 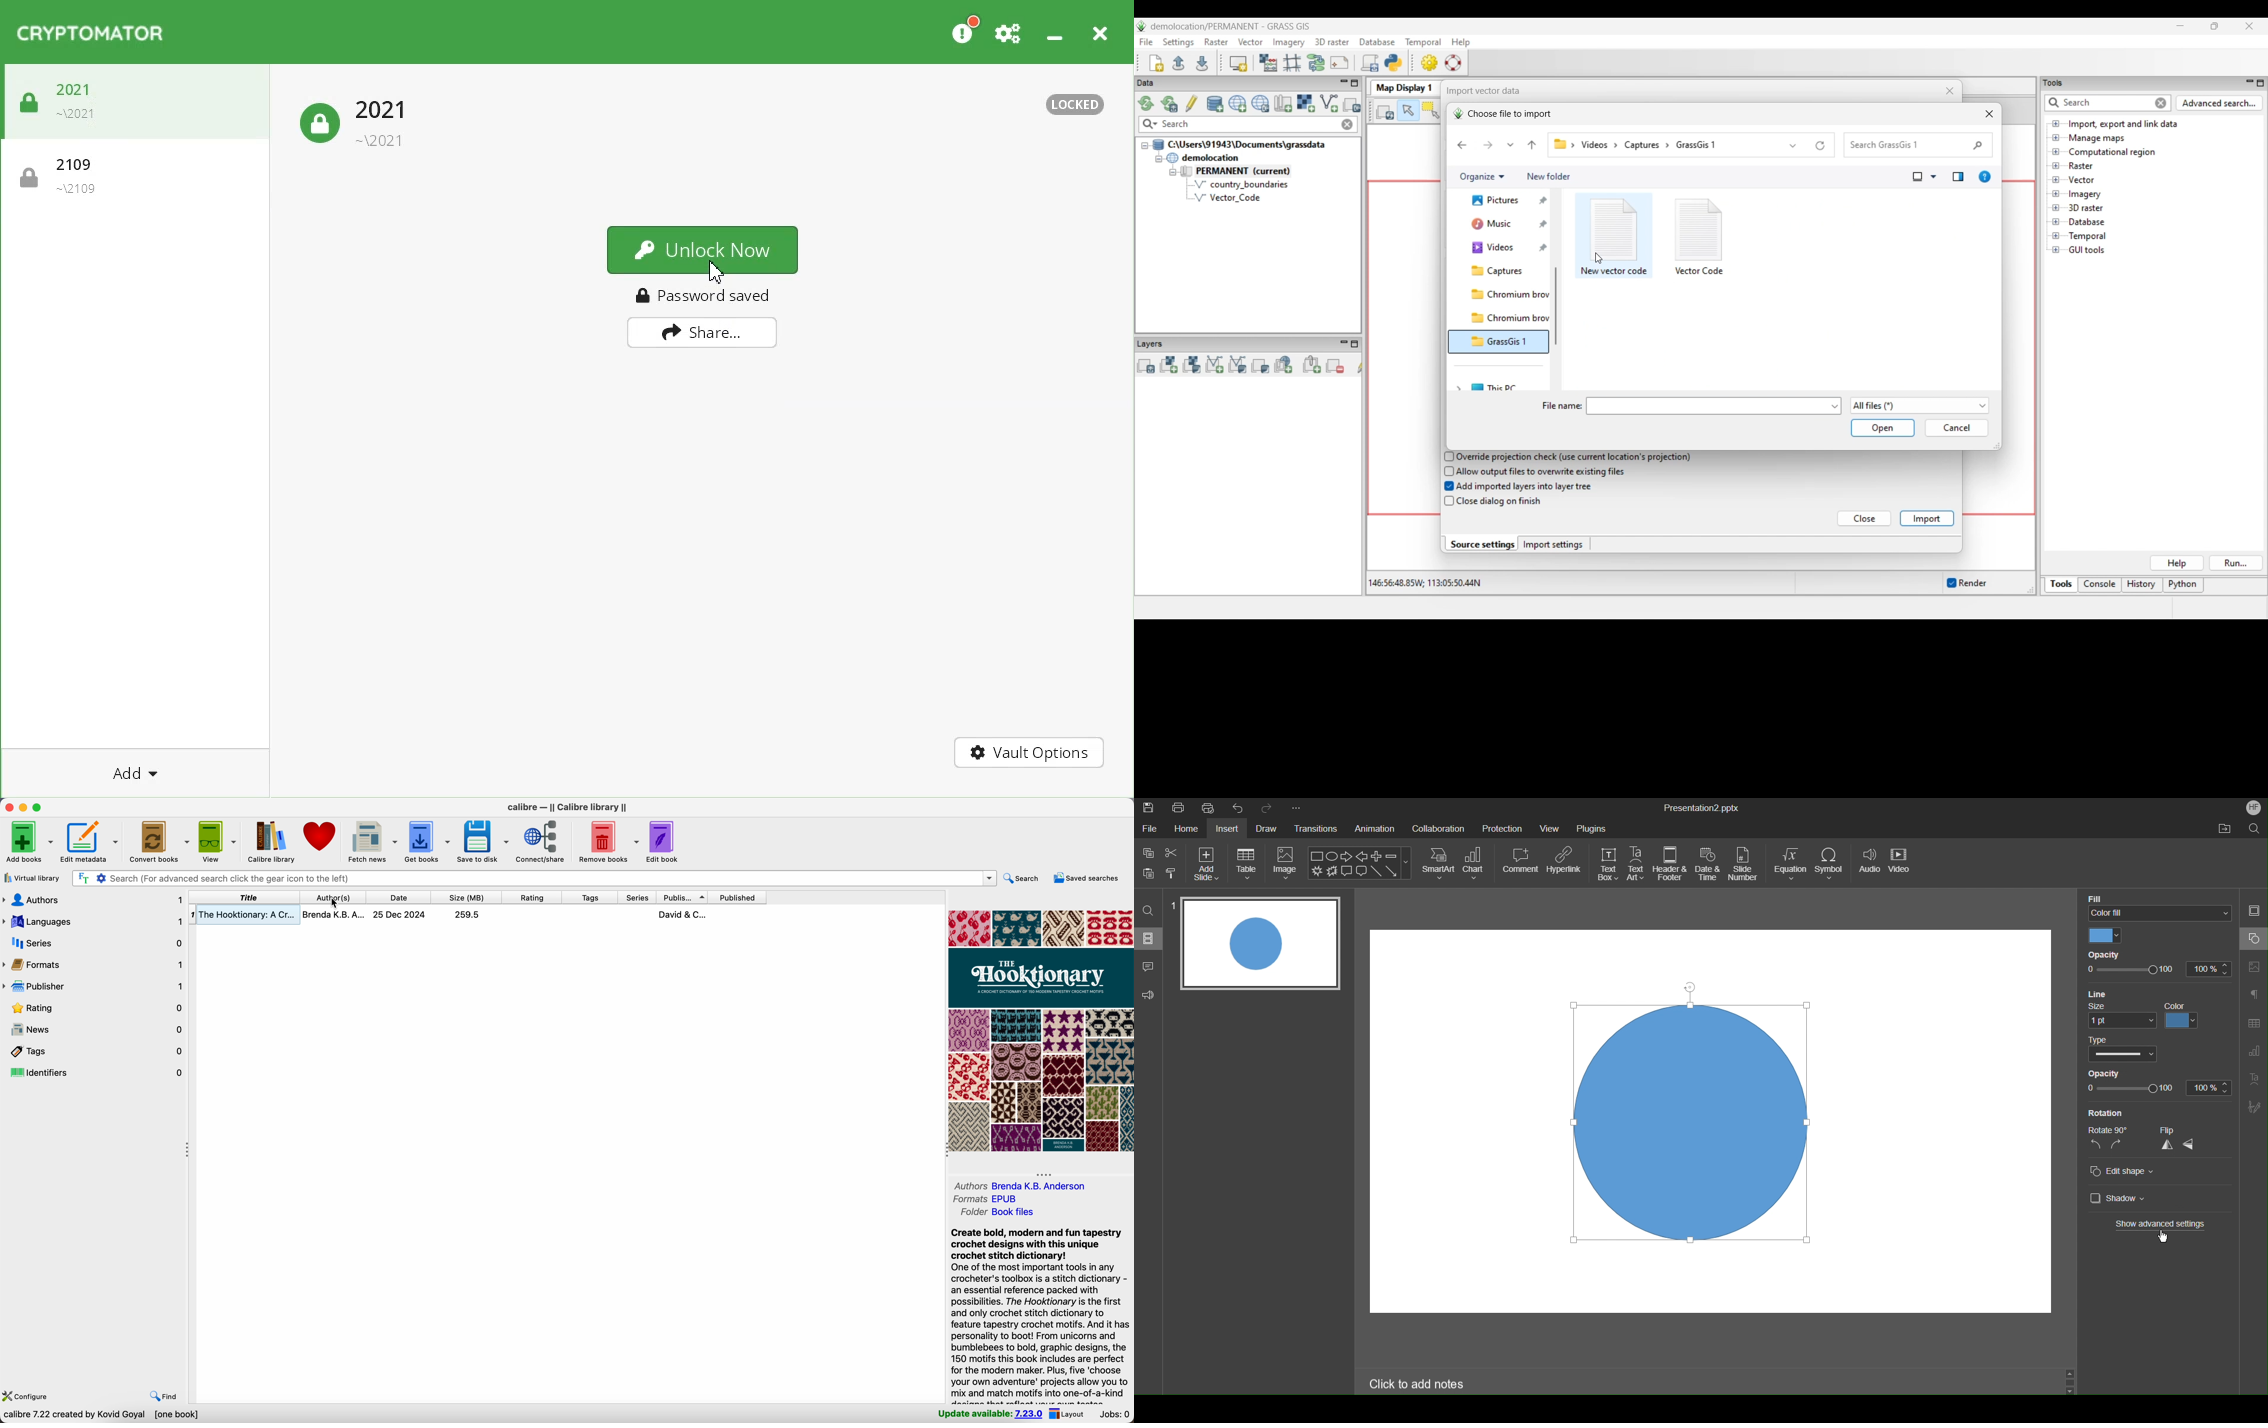 I want to click on layout, so click(x=1068, y=1414).